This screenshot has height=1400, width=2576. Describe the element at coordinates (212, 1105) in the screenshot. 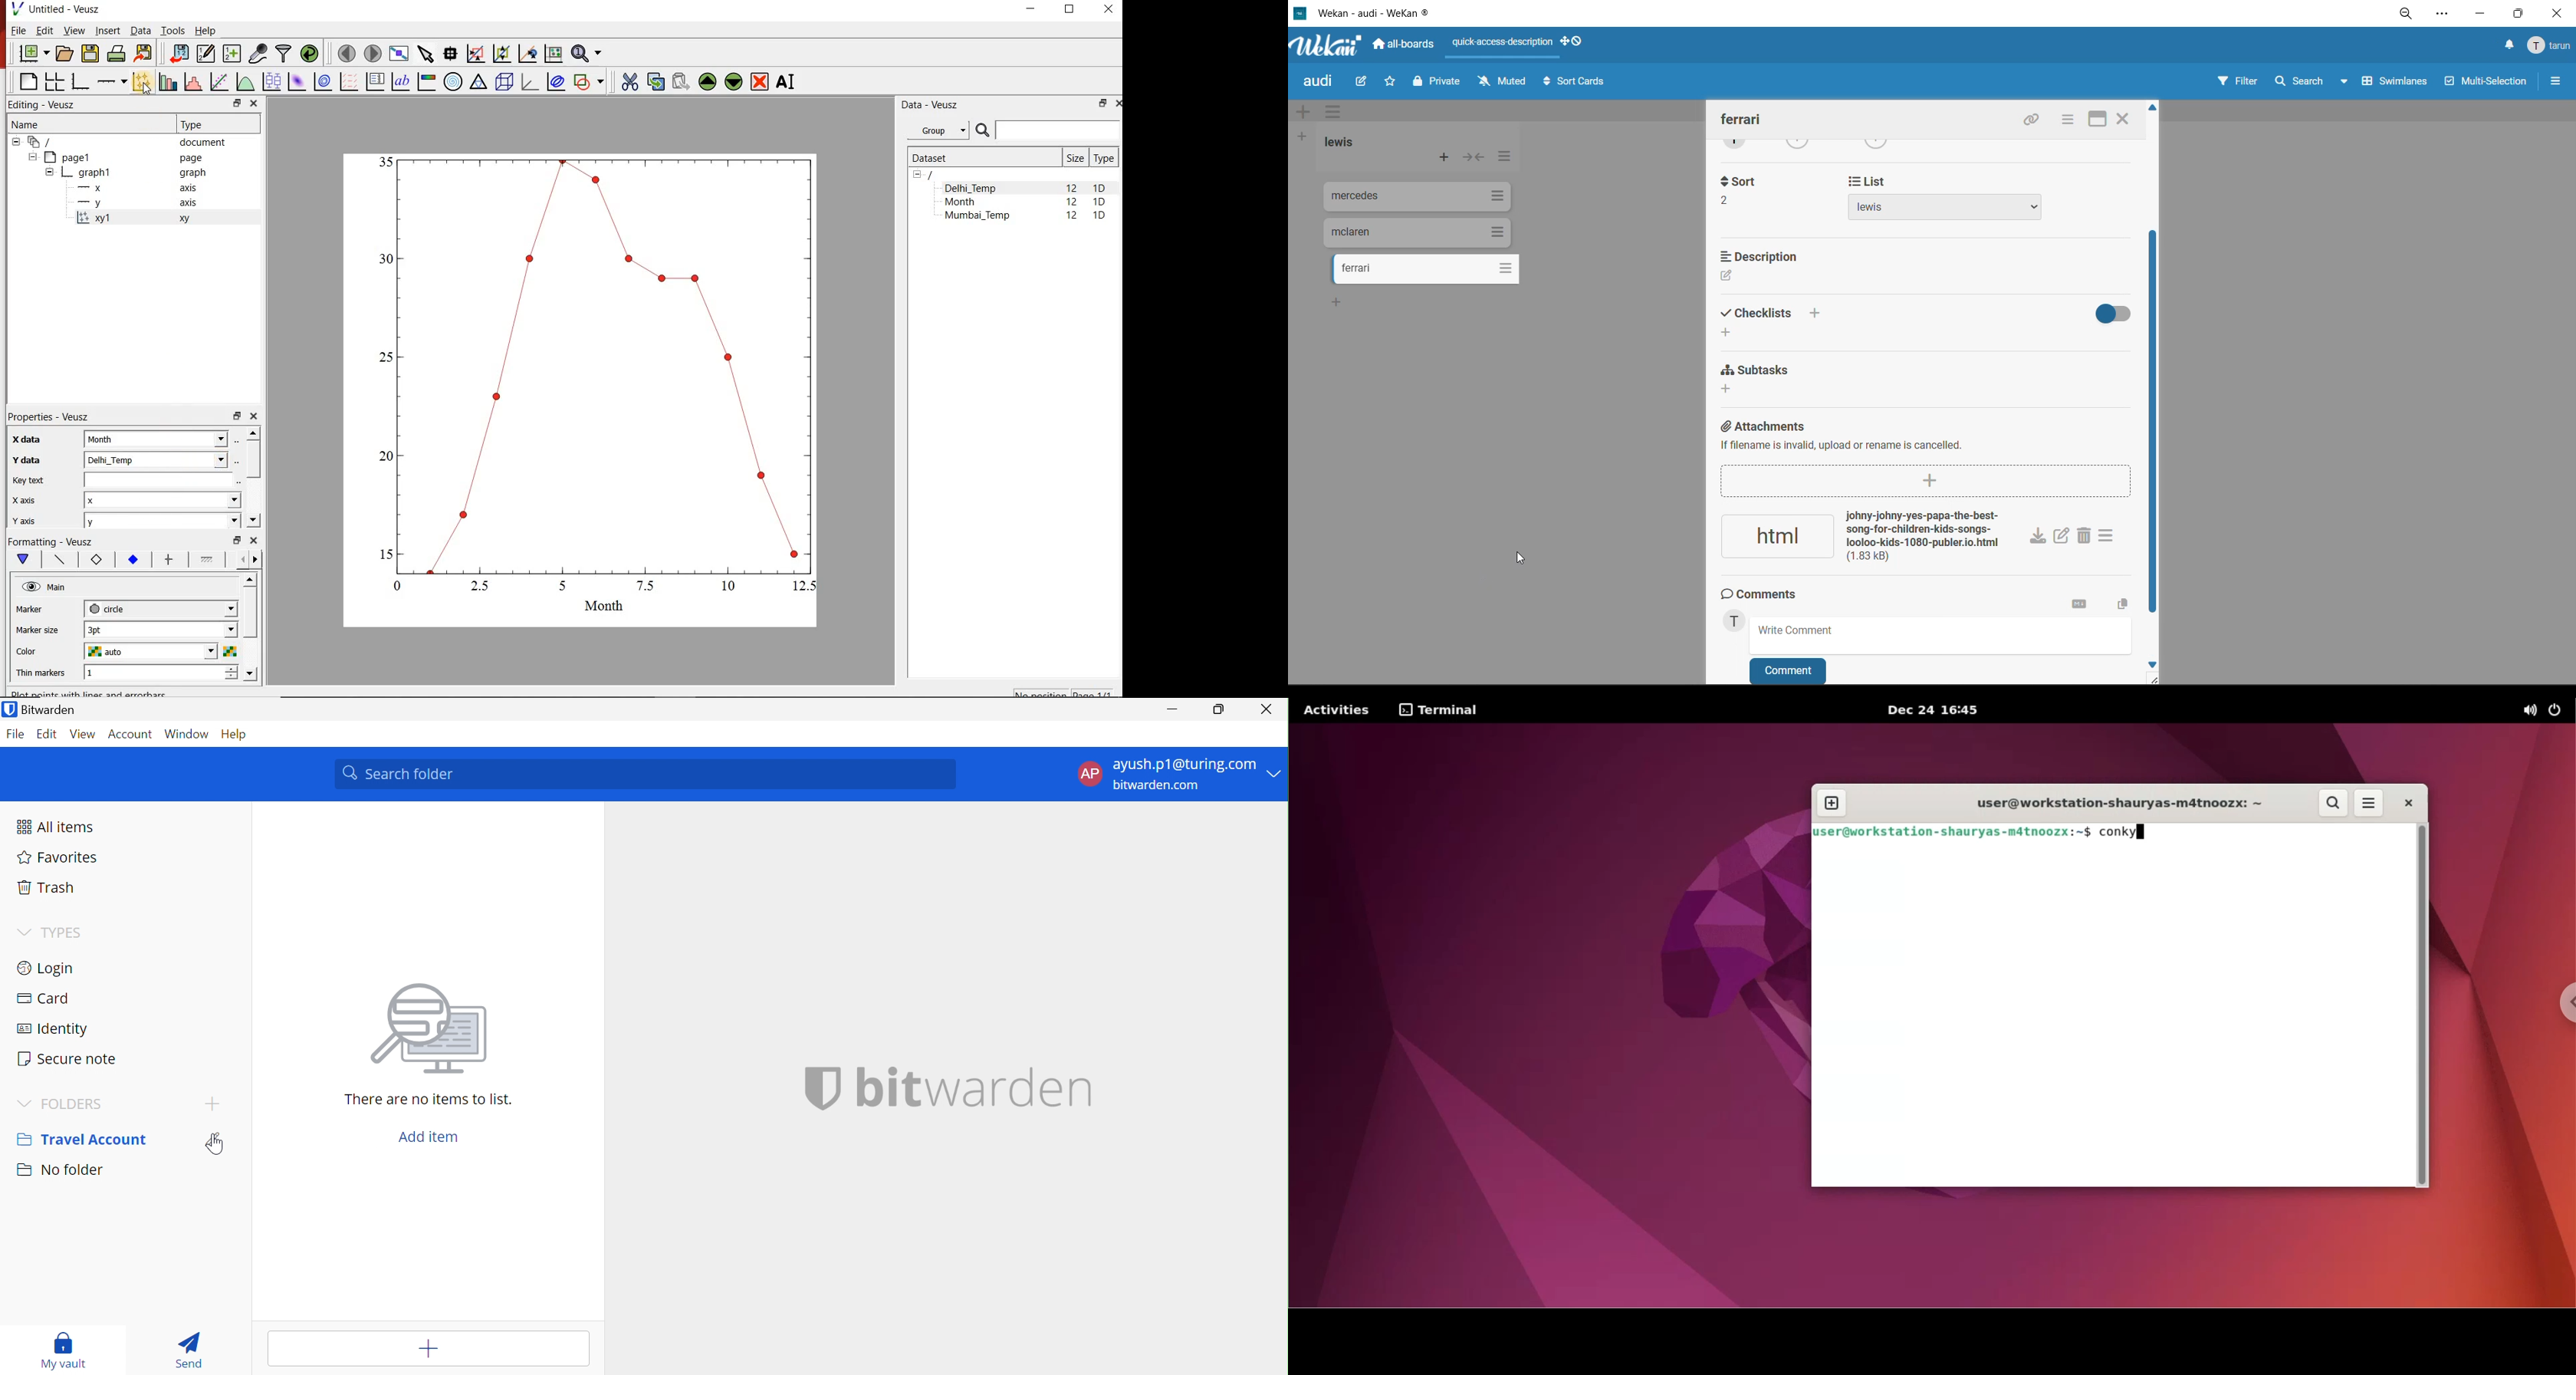

I see `Add Folder` at that location.